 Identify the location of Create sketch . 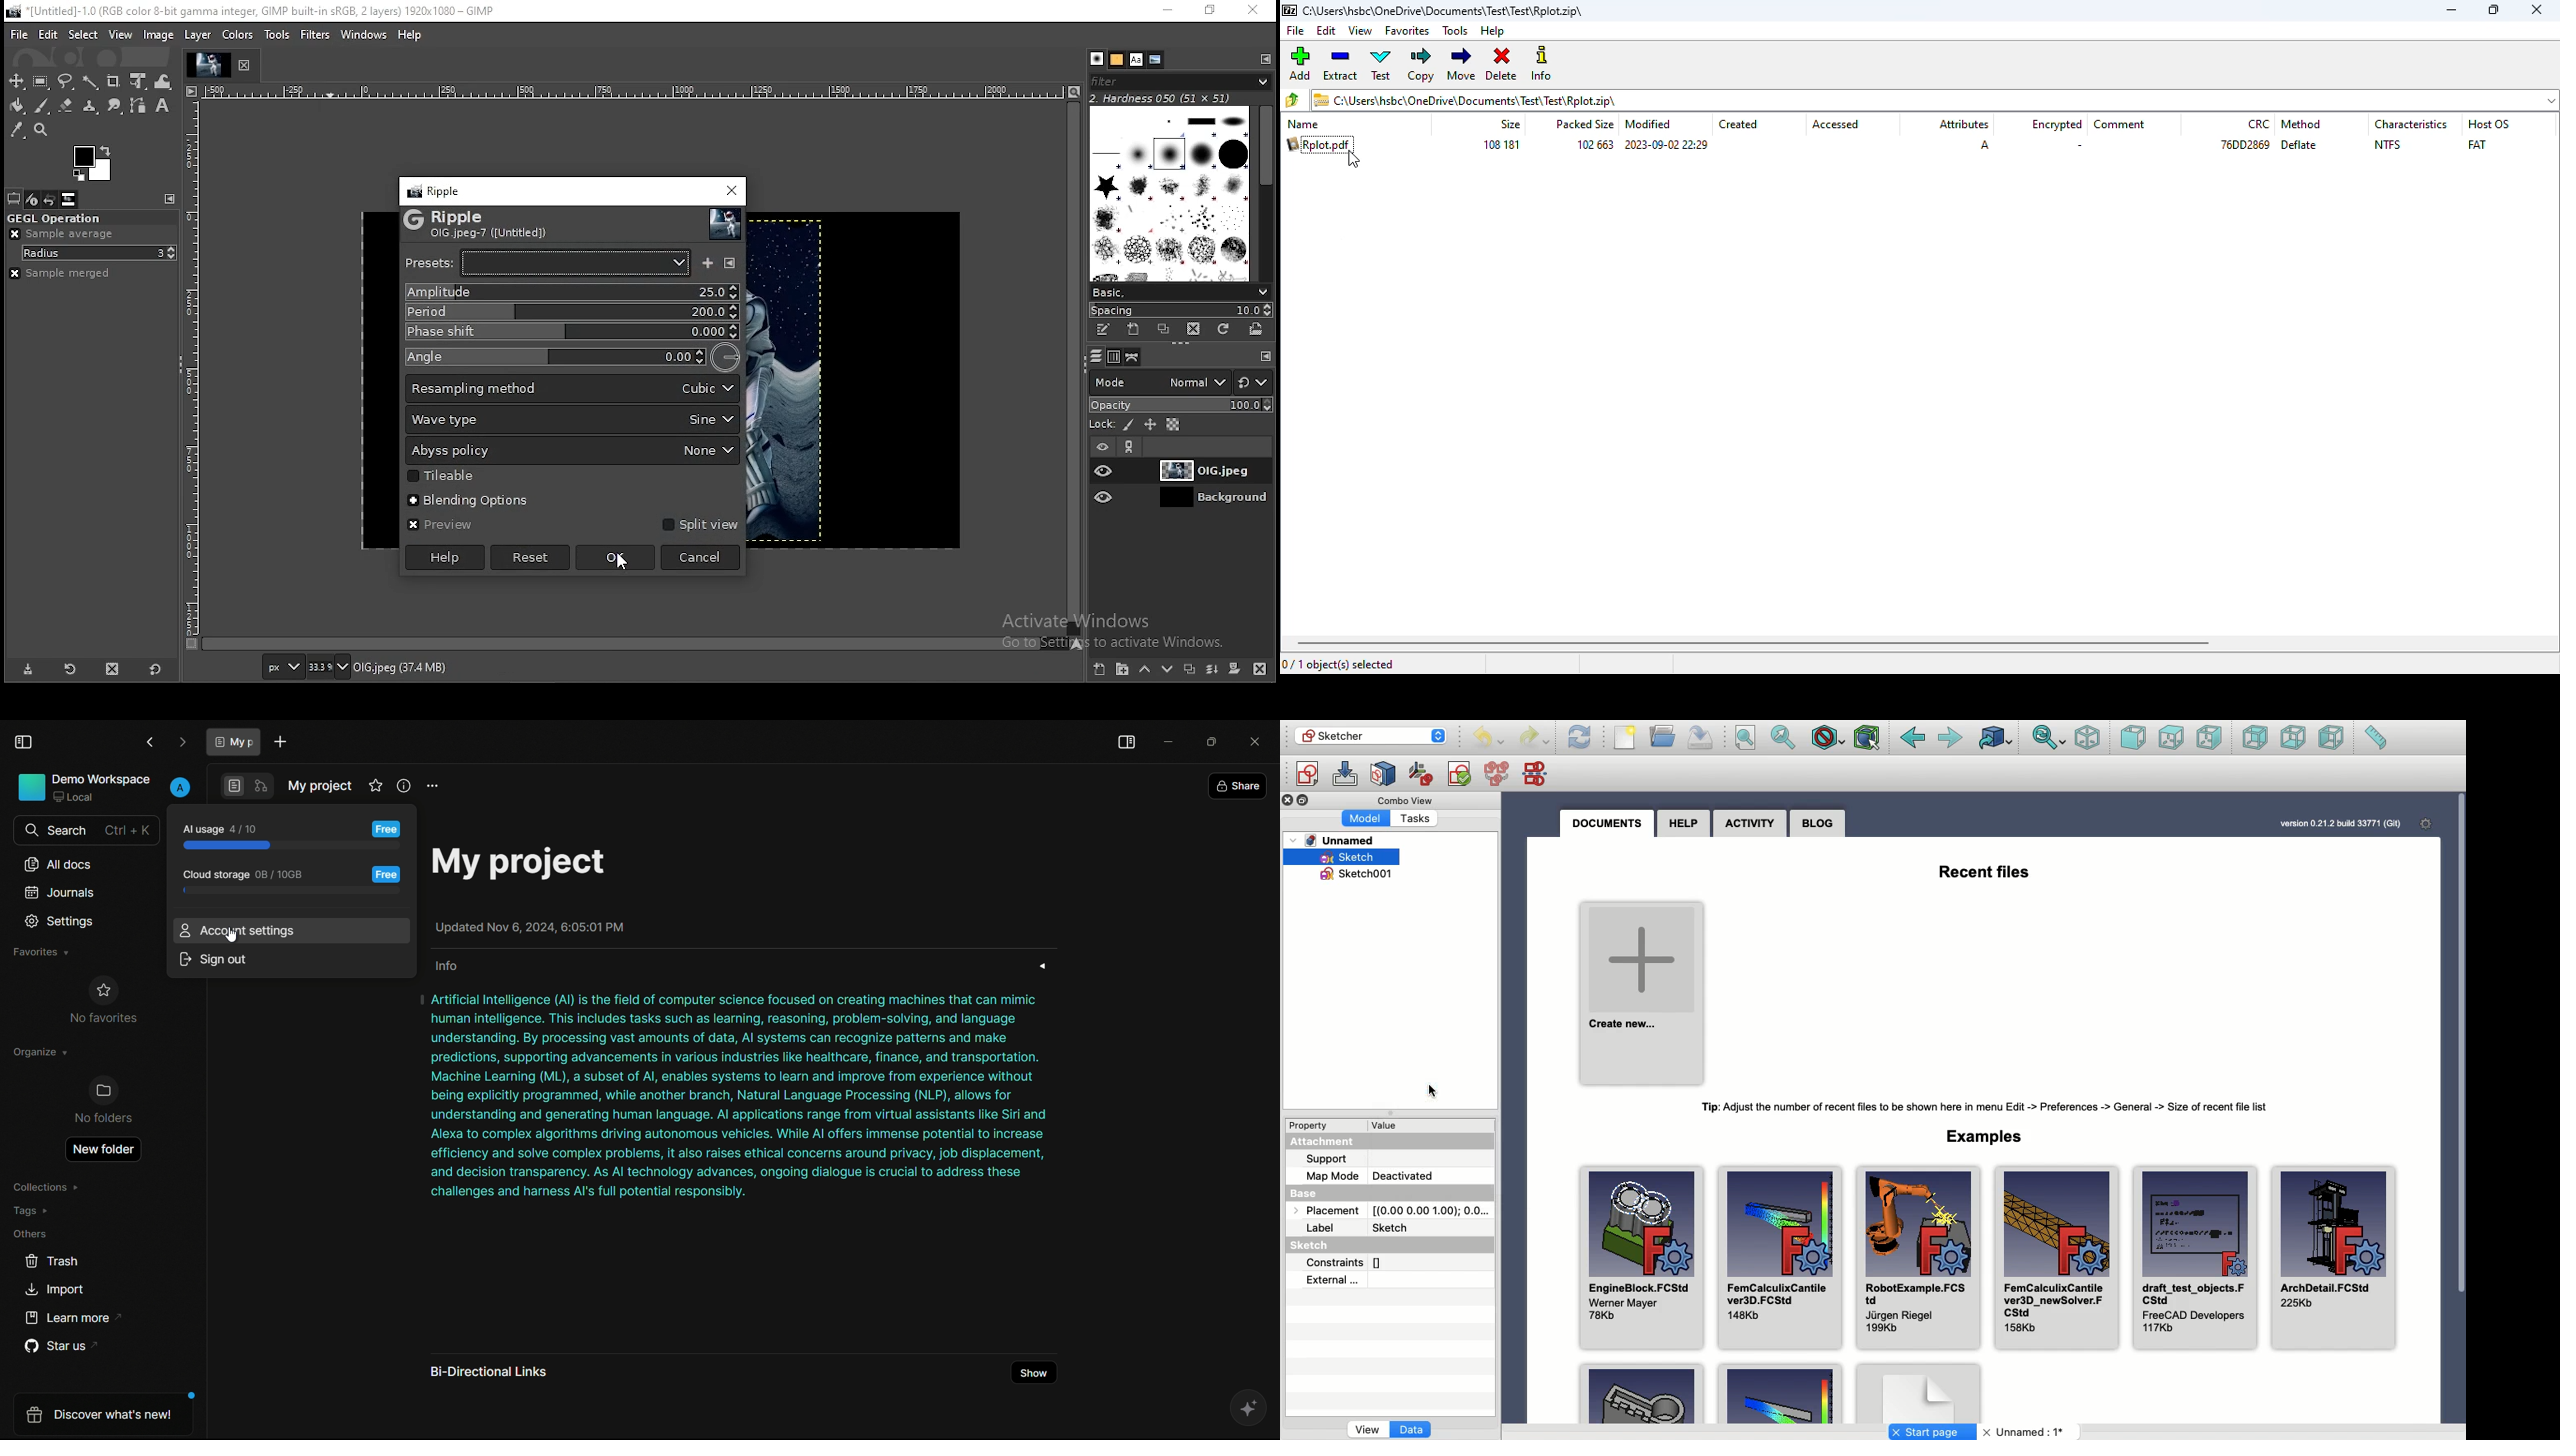
(1306, 776).